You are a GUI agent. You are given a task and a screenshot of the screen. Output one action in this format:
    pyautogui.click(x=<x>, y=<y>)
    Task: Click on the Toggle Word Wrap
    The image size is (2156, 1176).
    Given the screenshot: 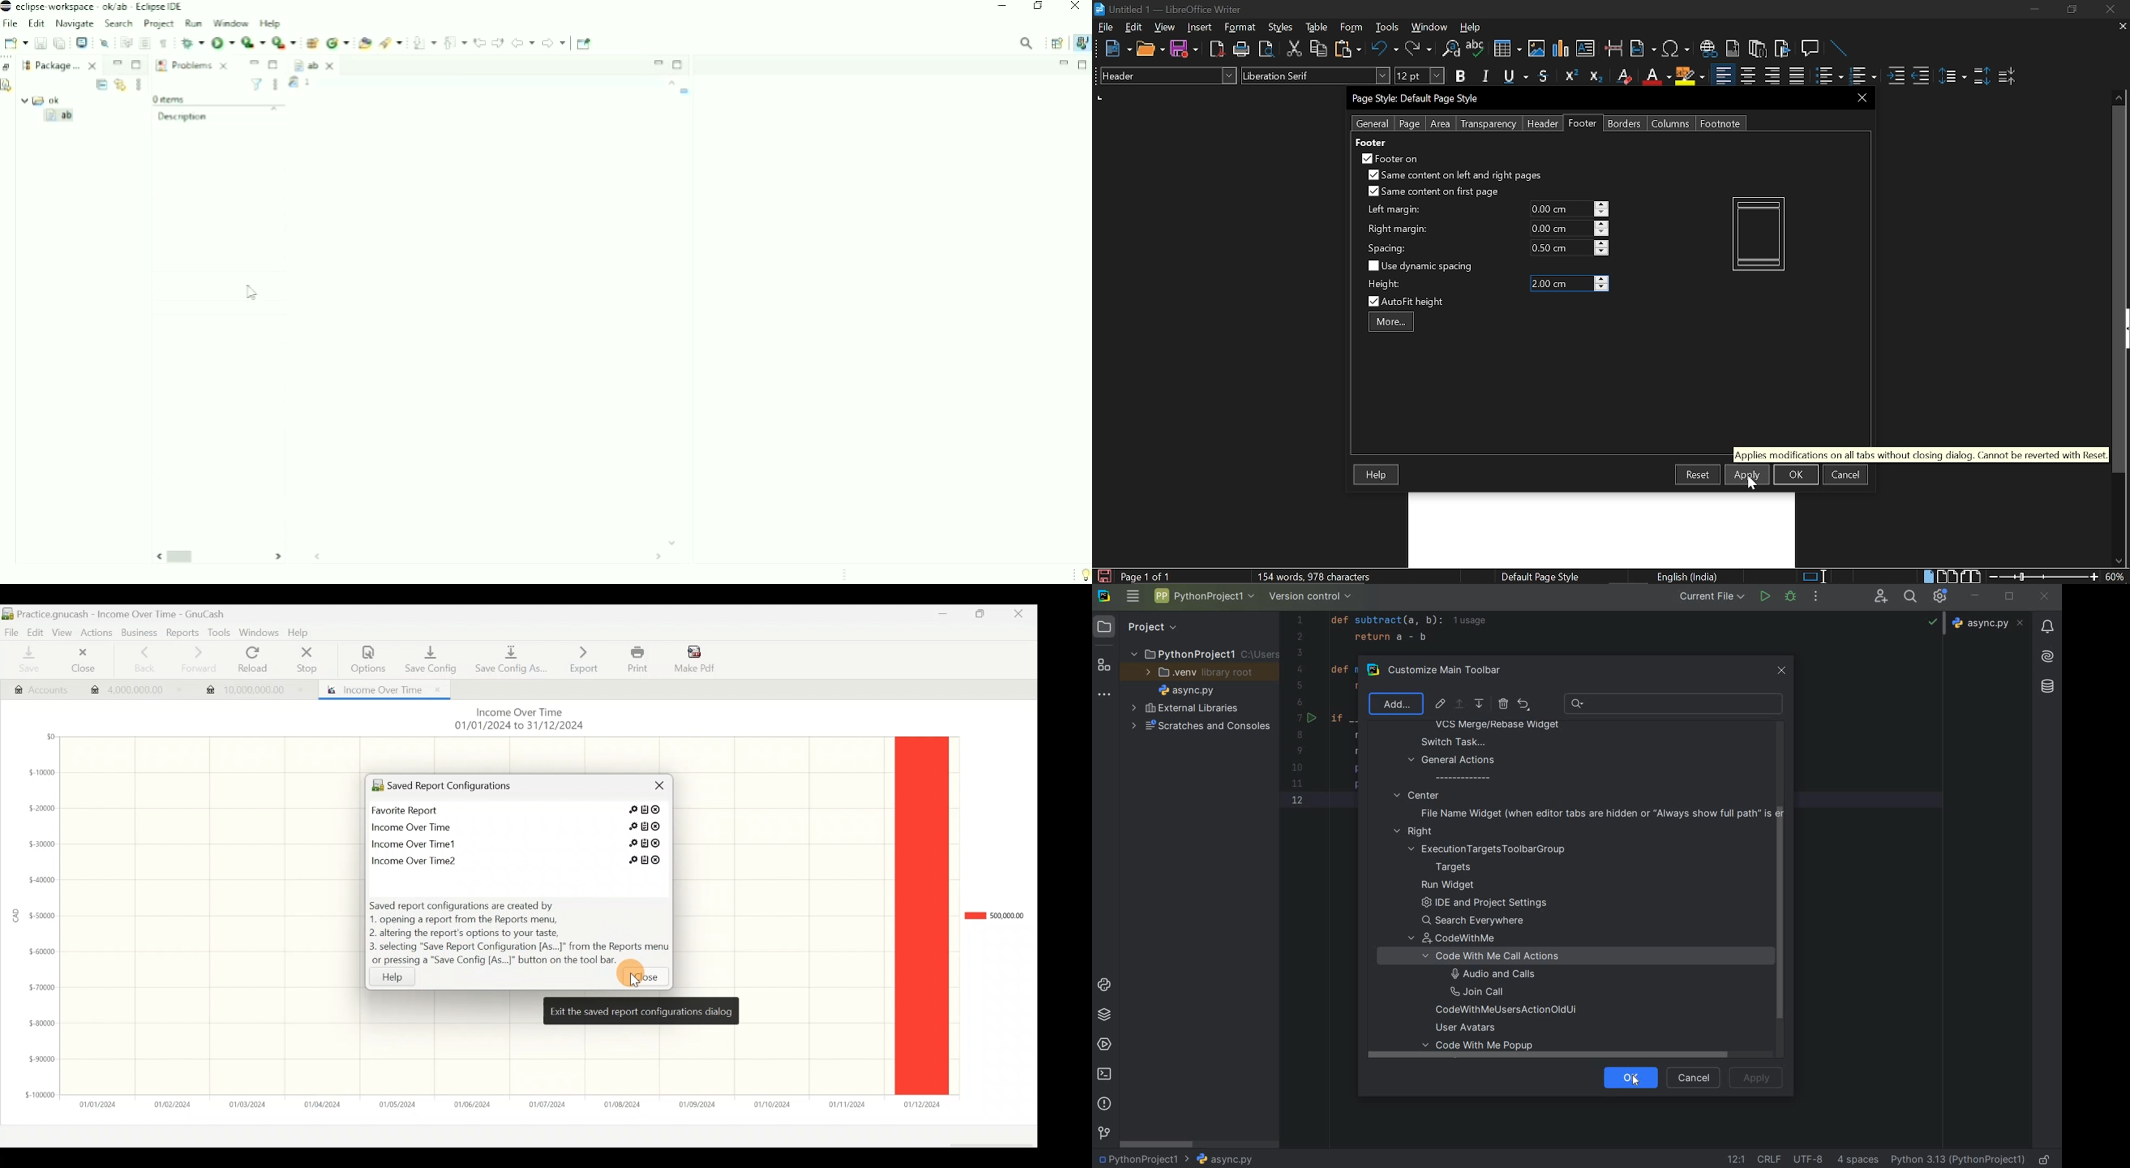 What is the action you would take?
    pyautogui.click(x=125, y=42)
    